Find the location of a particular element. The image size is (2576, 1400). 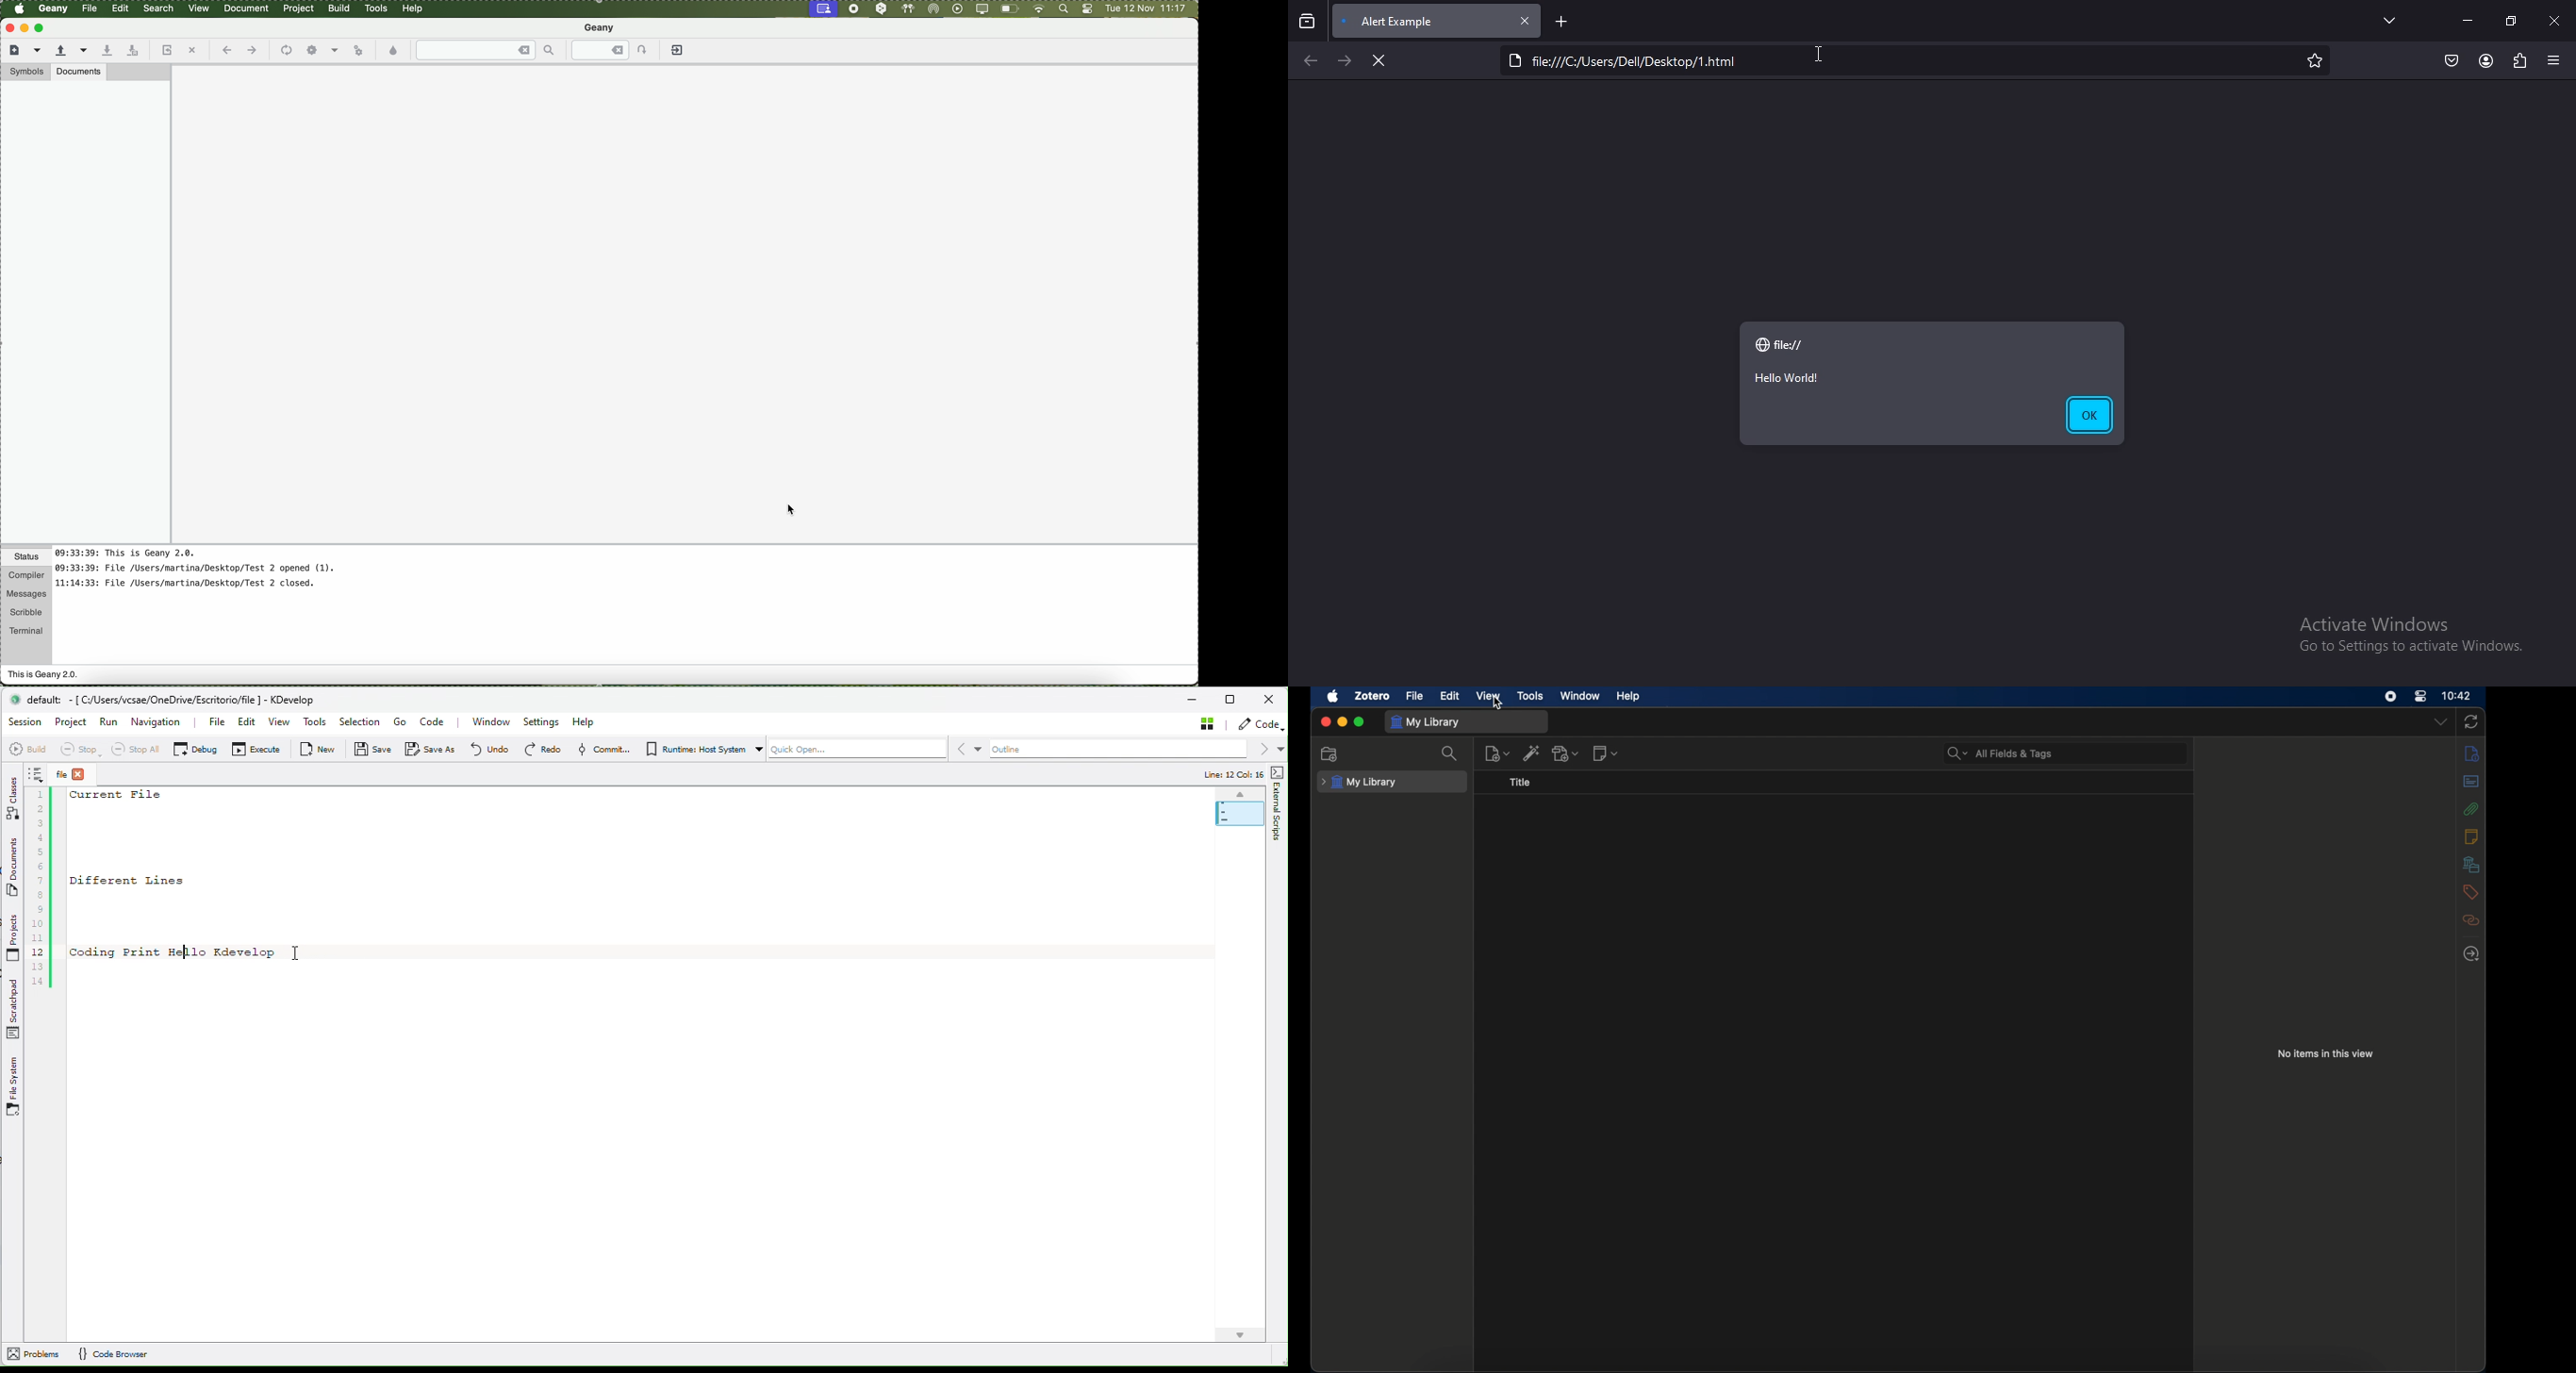

related is located at coordinates (2471, 920).